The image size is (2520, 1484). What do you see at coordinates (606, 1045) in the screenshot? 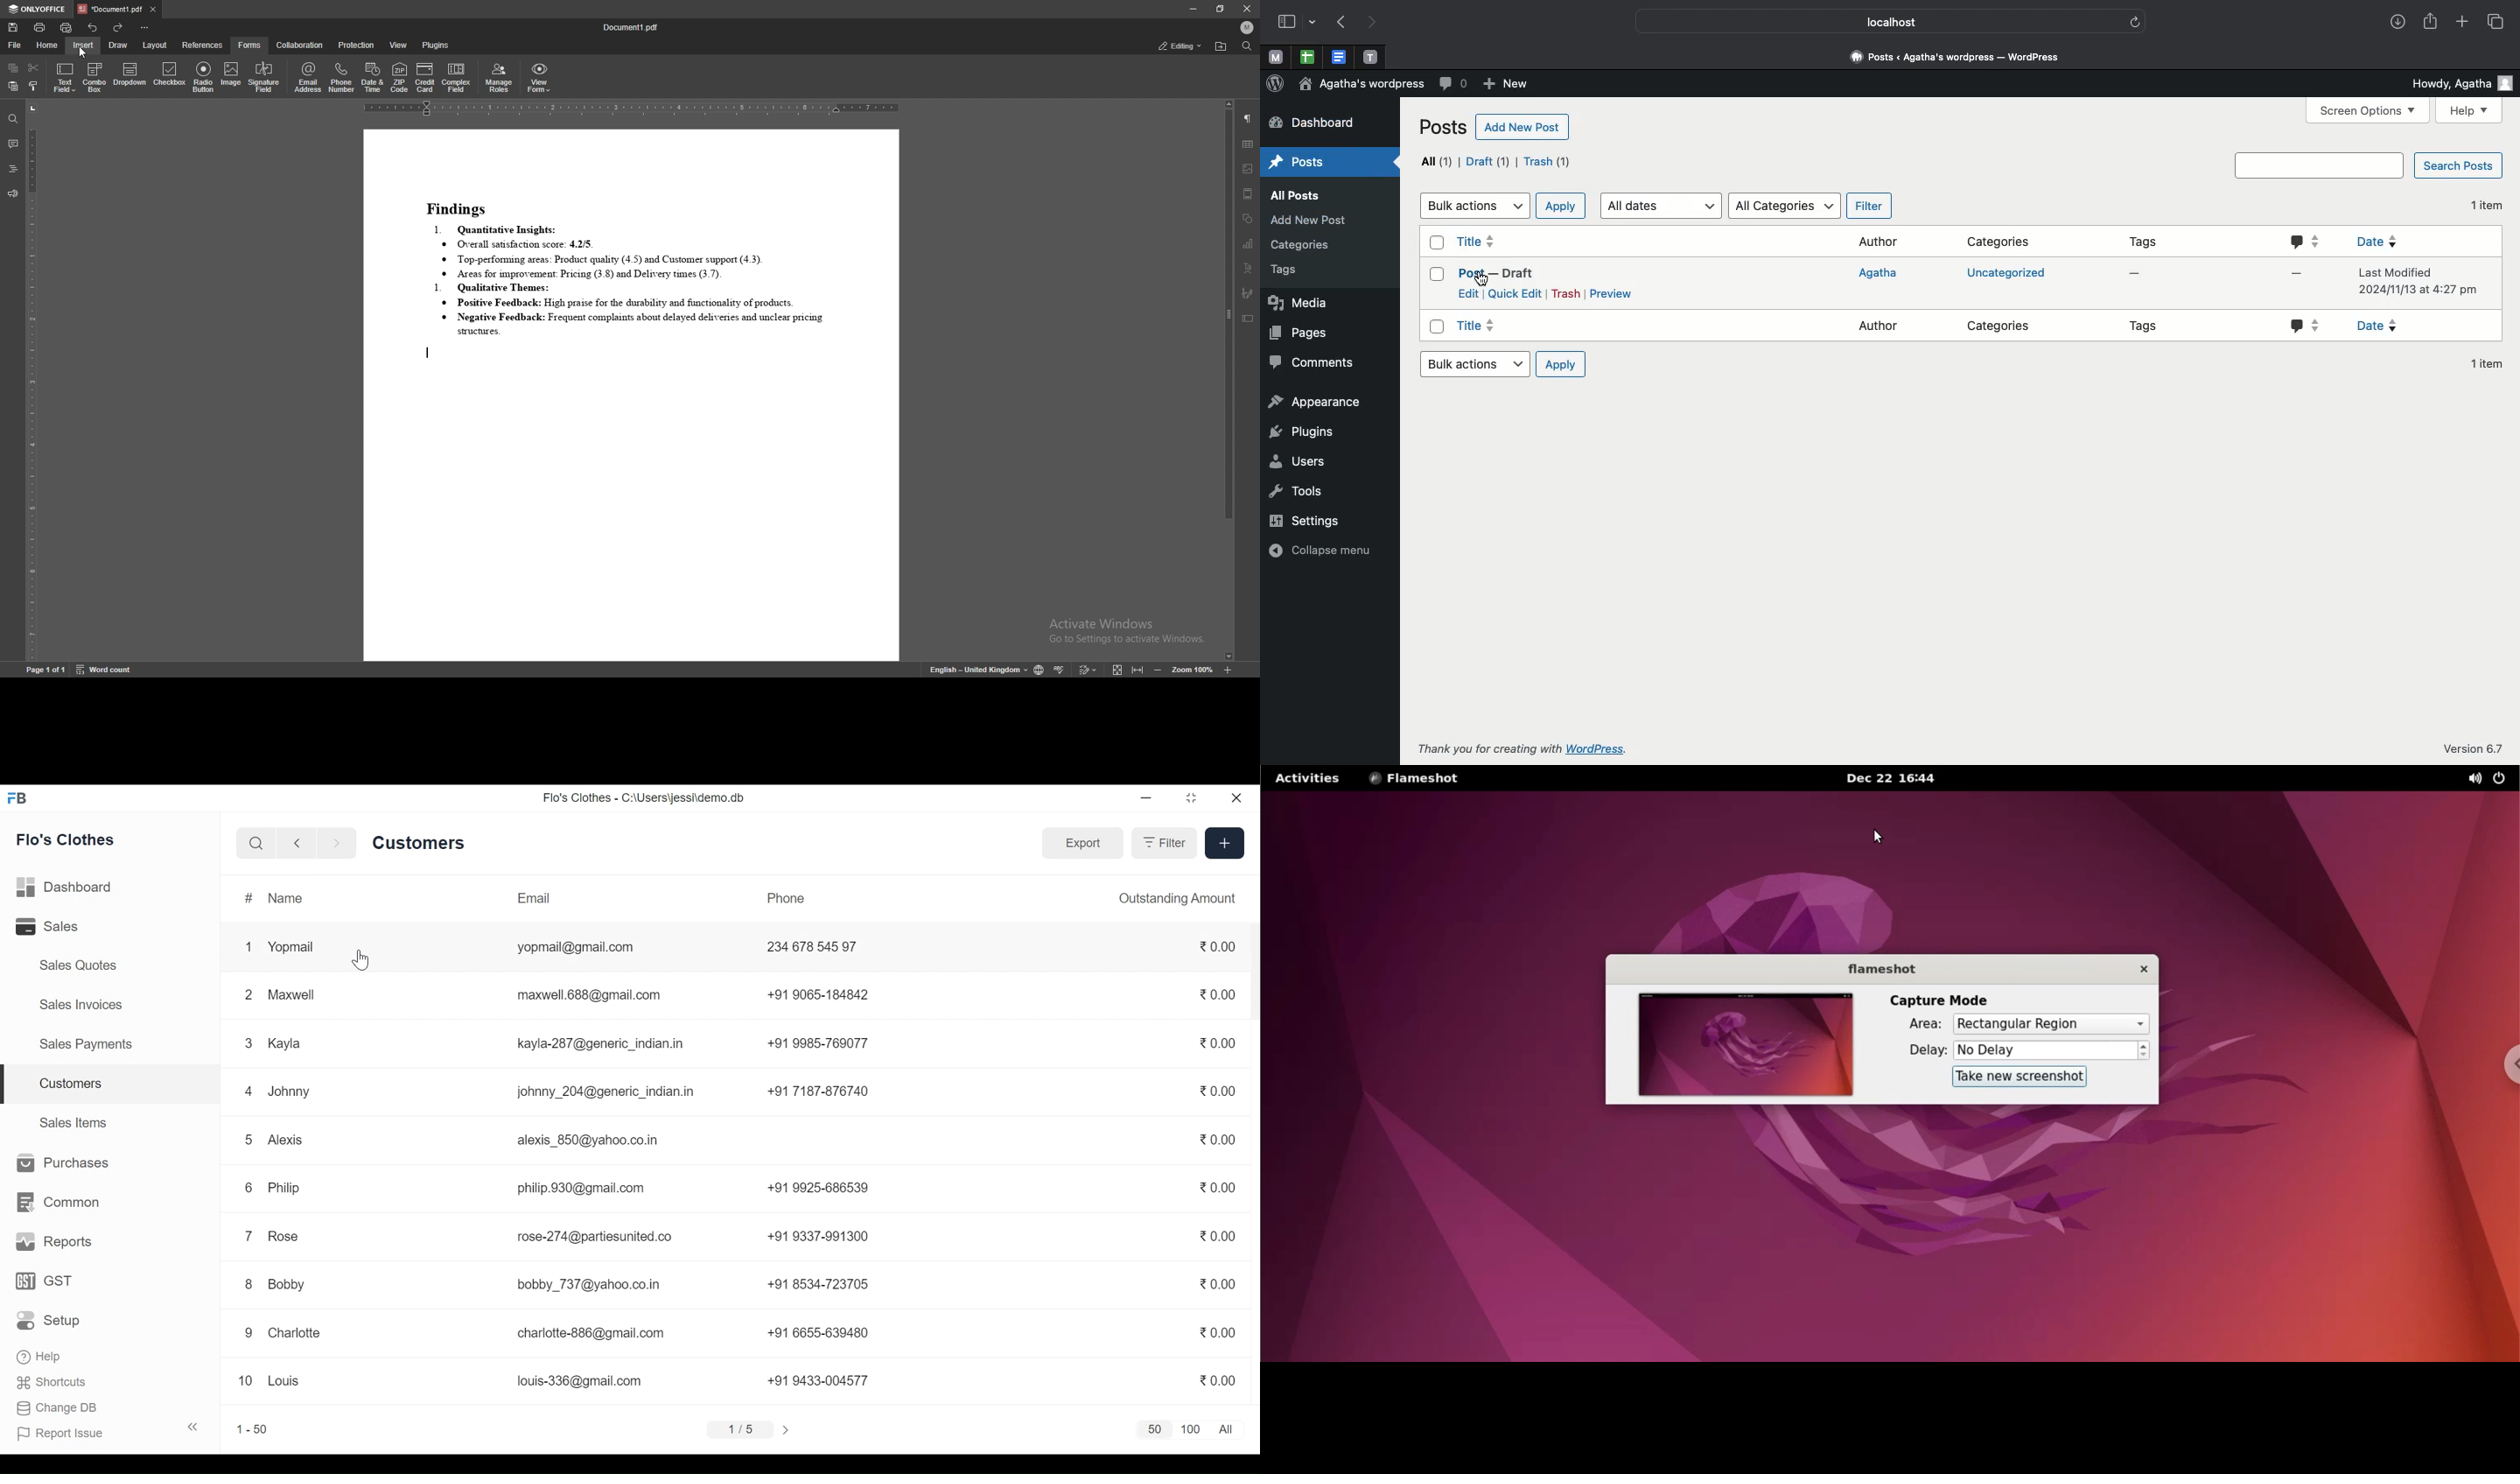
I see `kayla-287@generic_indian.in` at bounding box center [606, 1045].